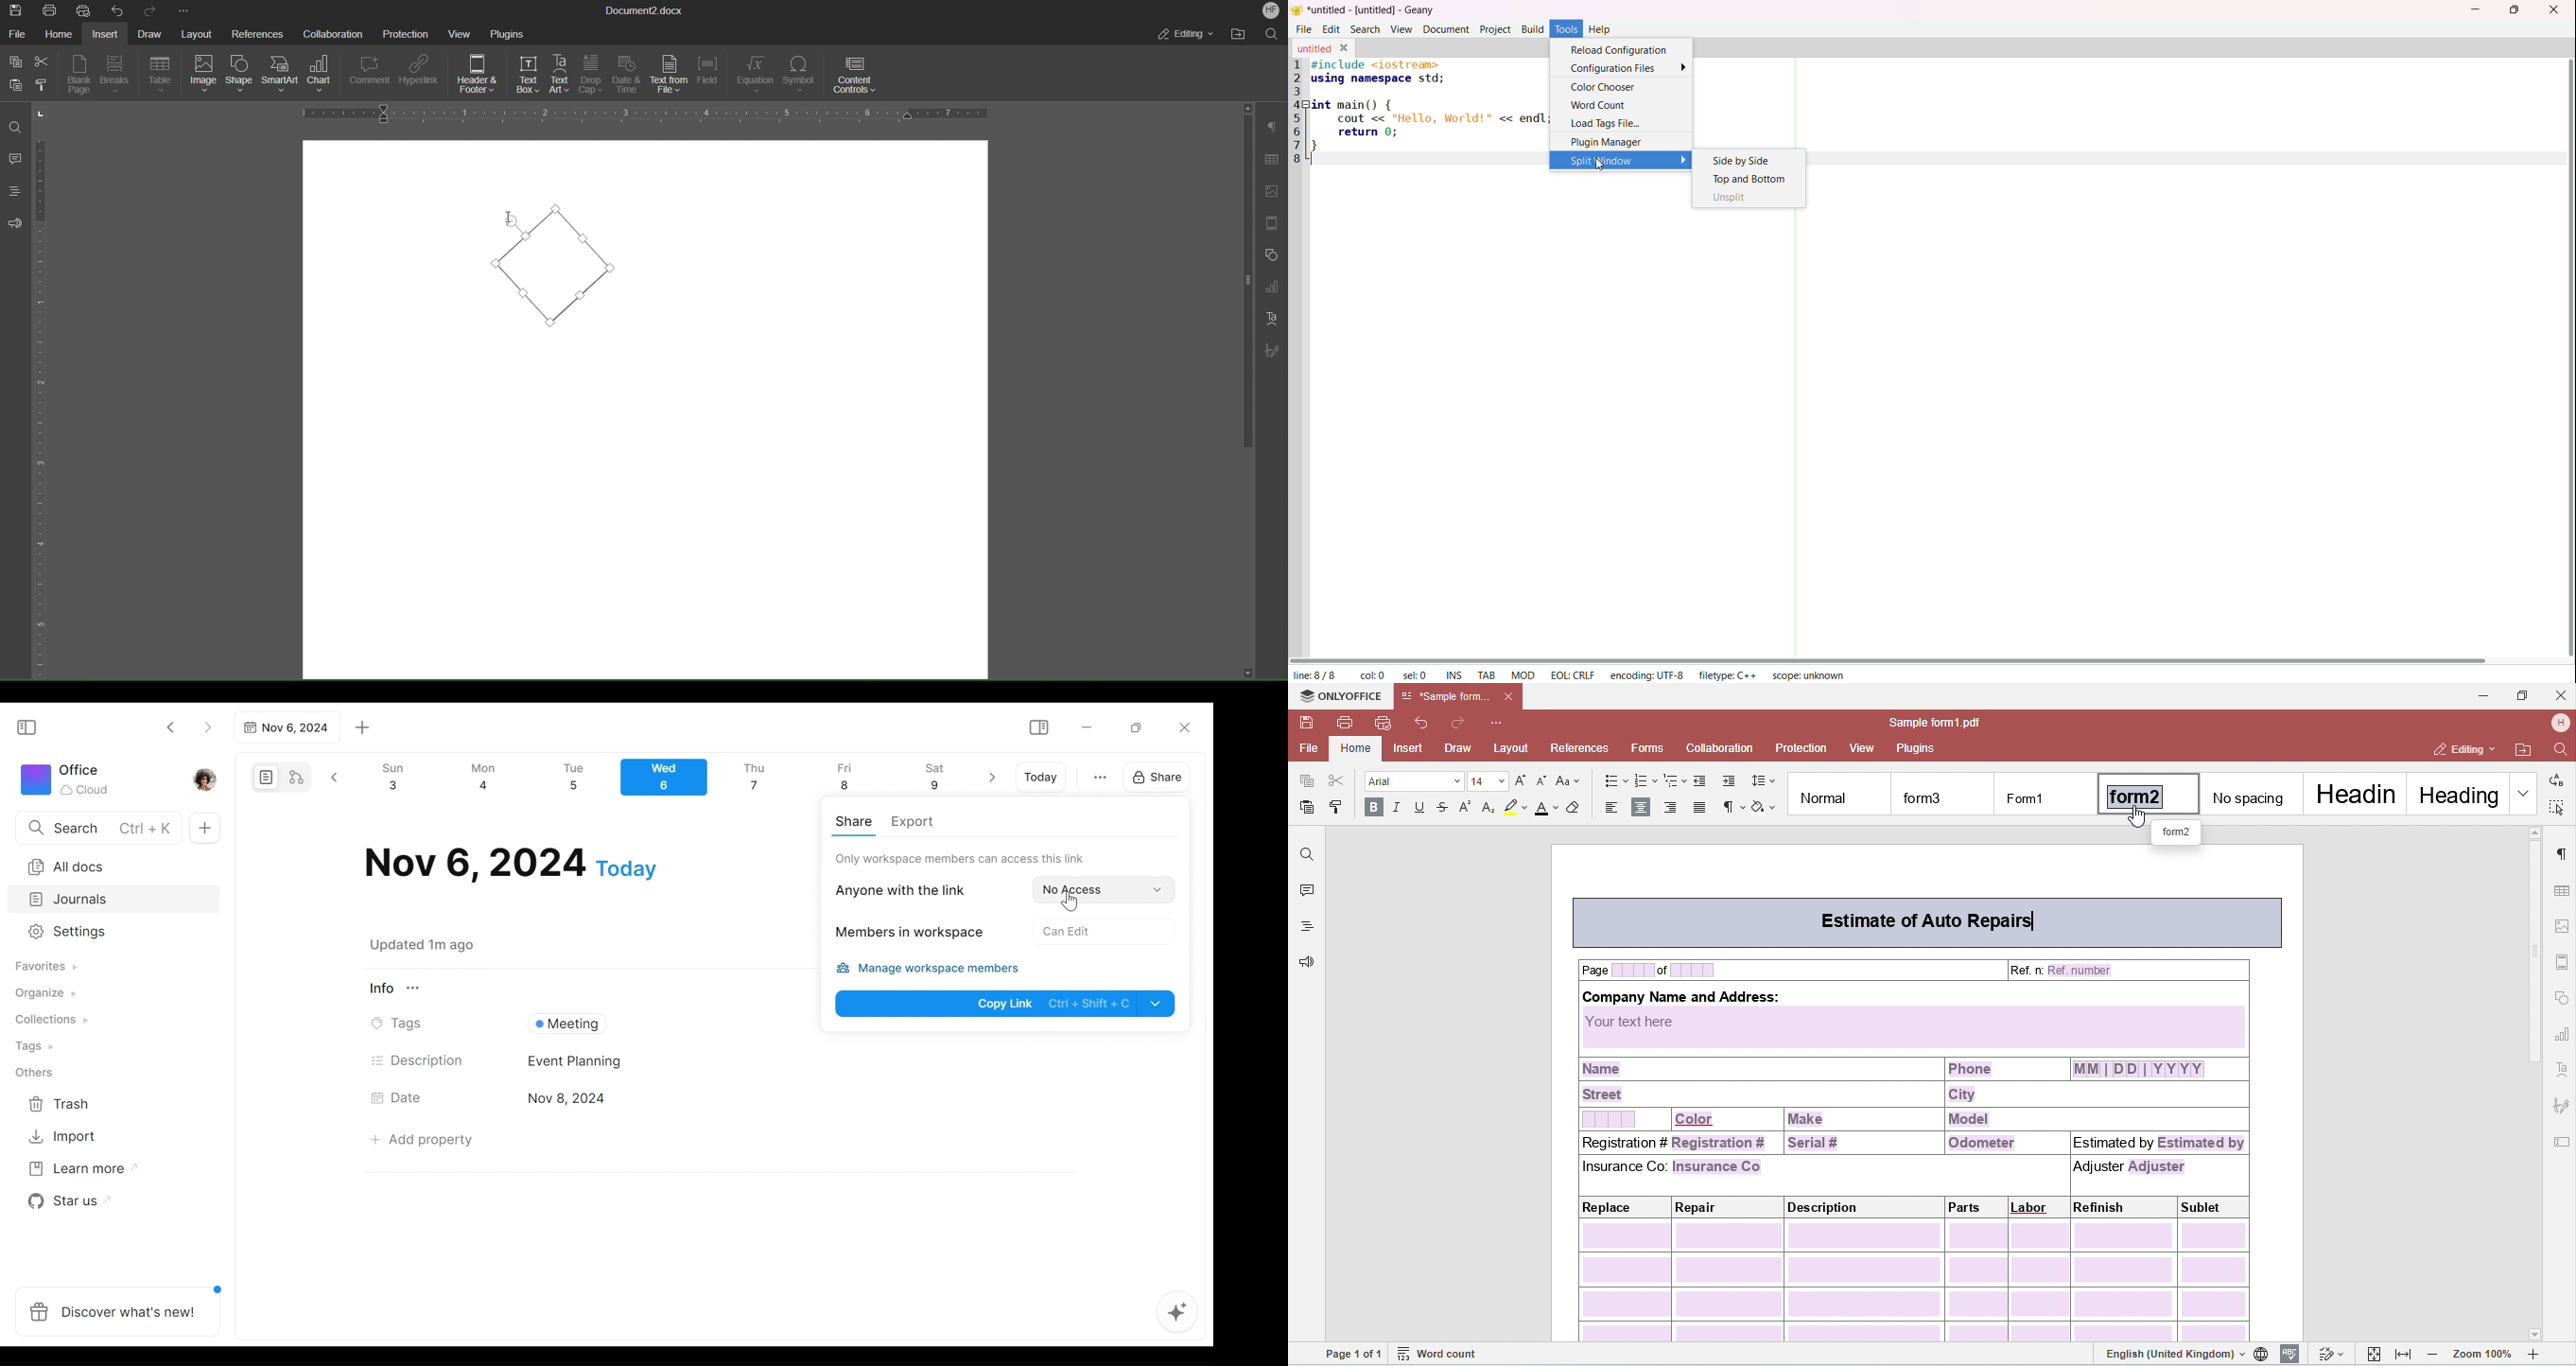  I want to click on Edgeless mode, so click(298, 777).